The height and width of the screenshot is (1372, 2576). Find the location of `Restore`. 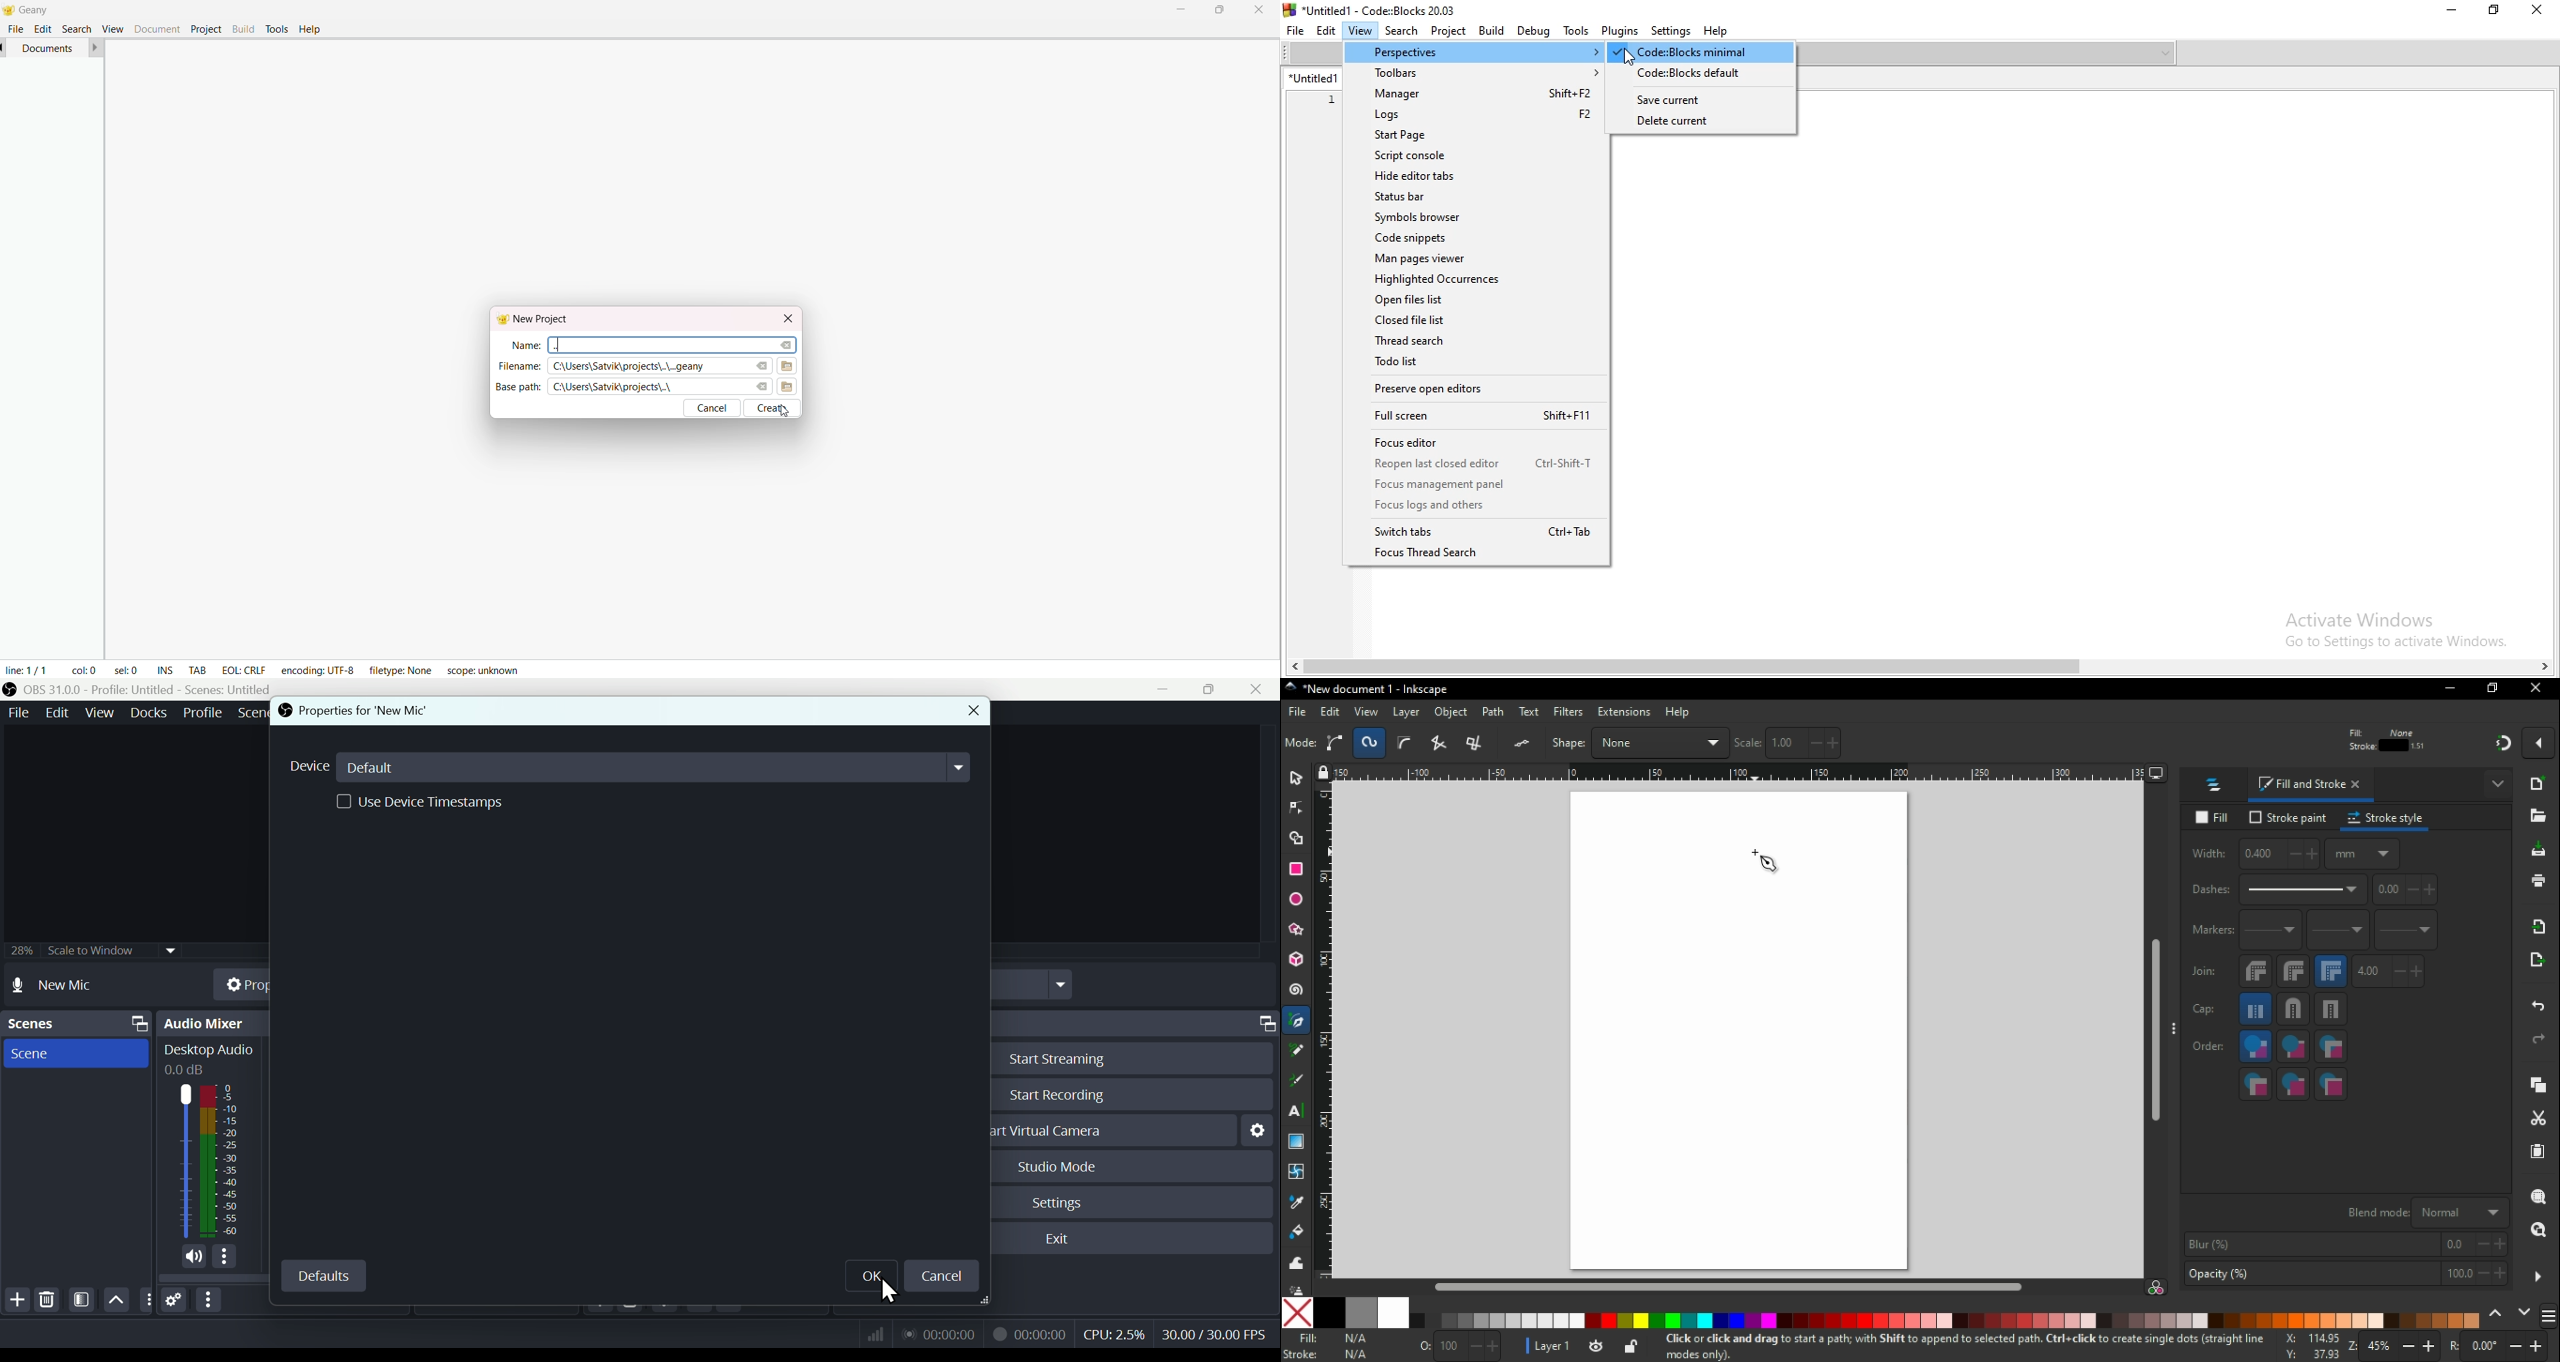

Restore is located at coordinates (2495, 11).